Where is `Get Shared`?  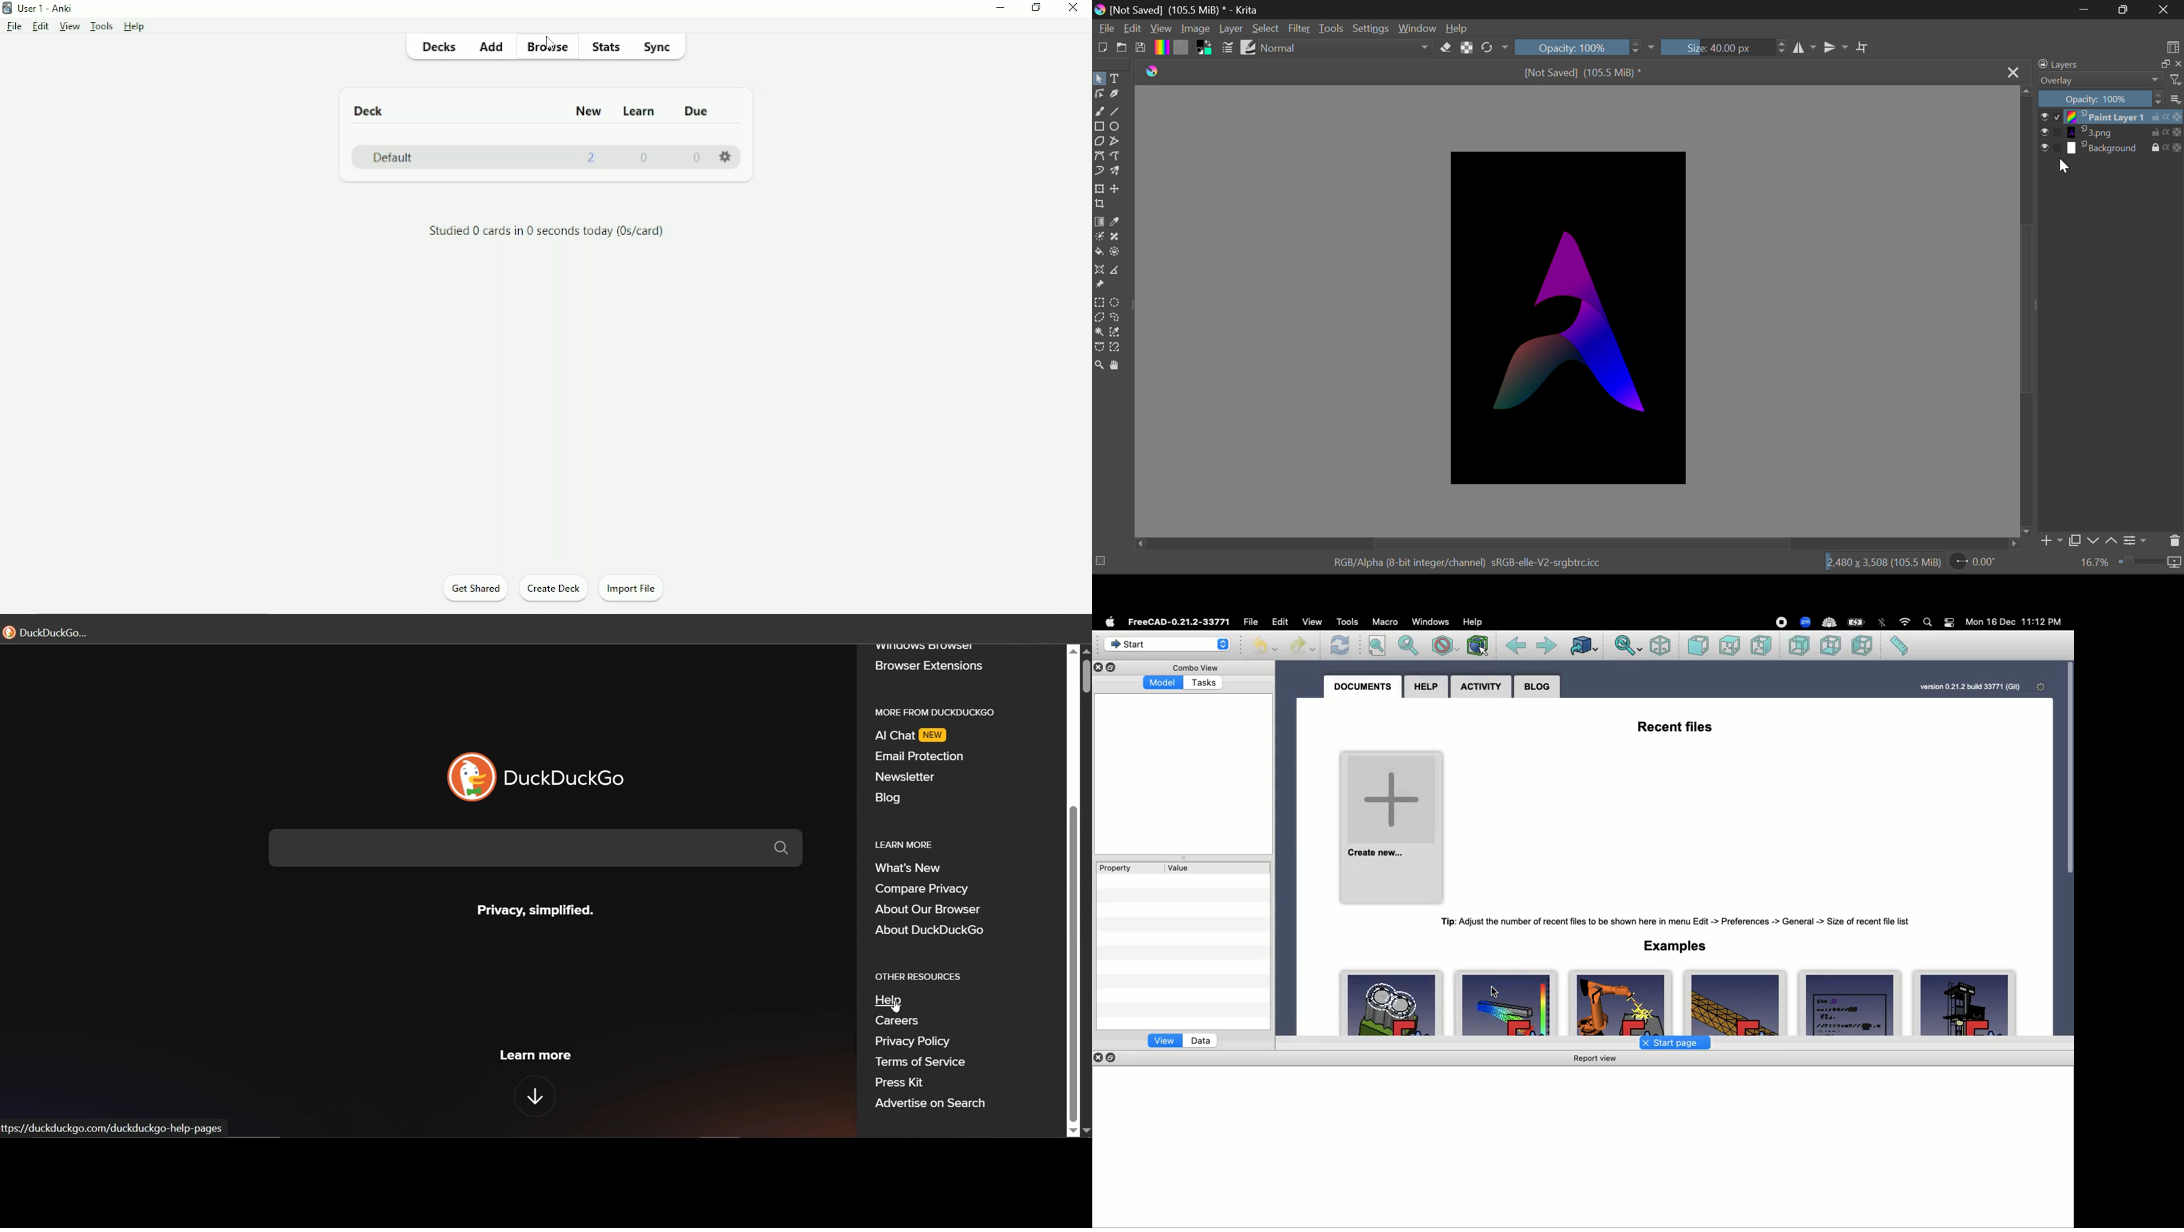
Get Shared is located at coordinates (475, 588).